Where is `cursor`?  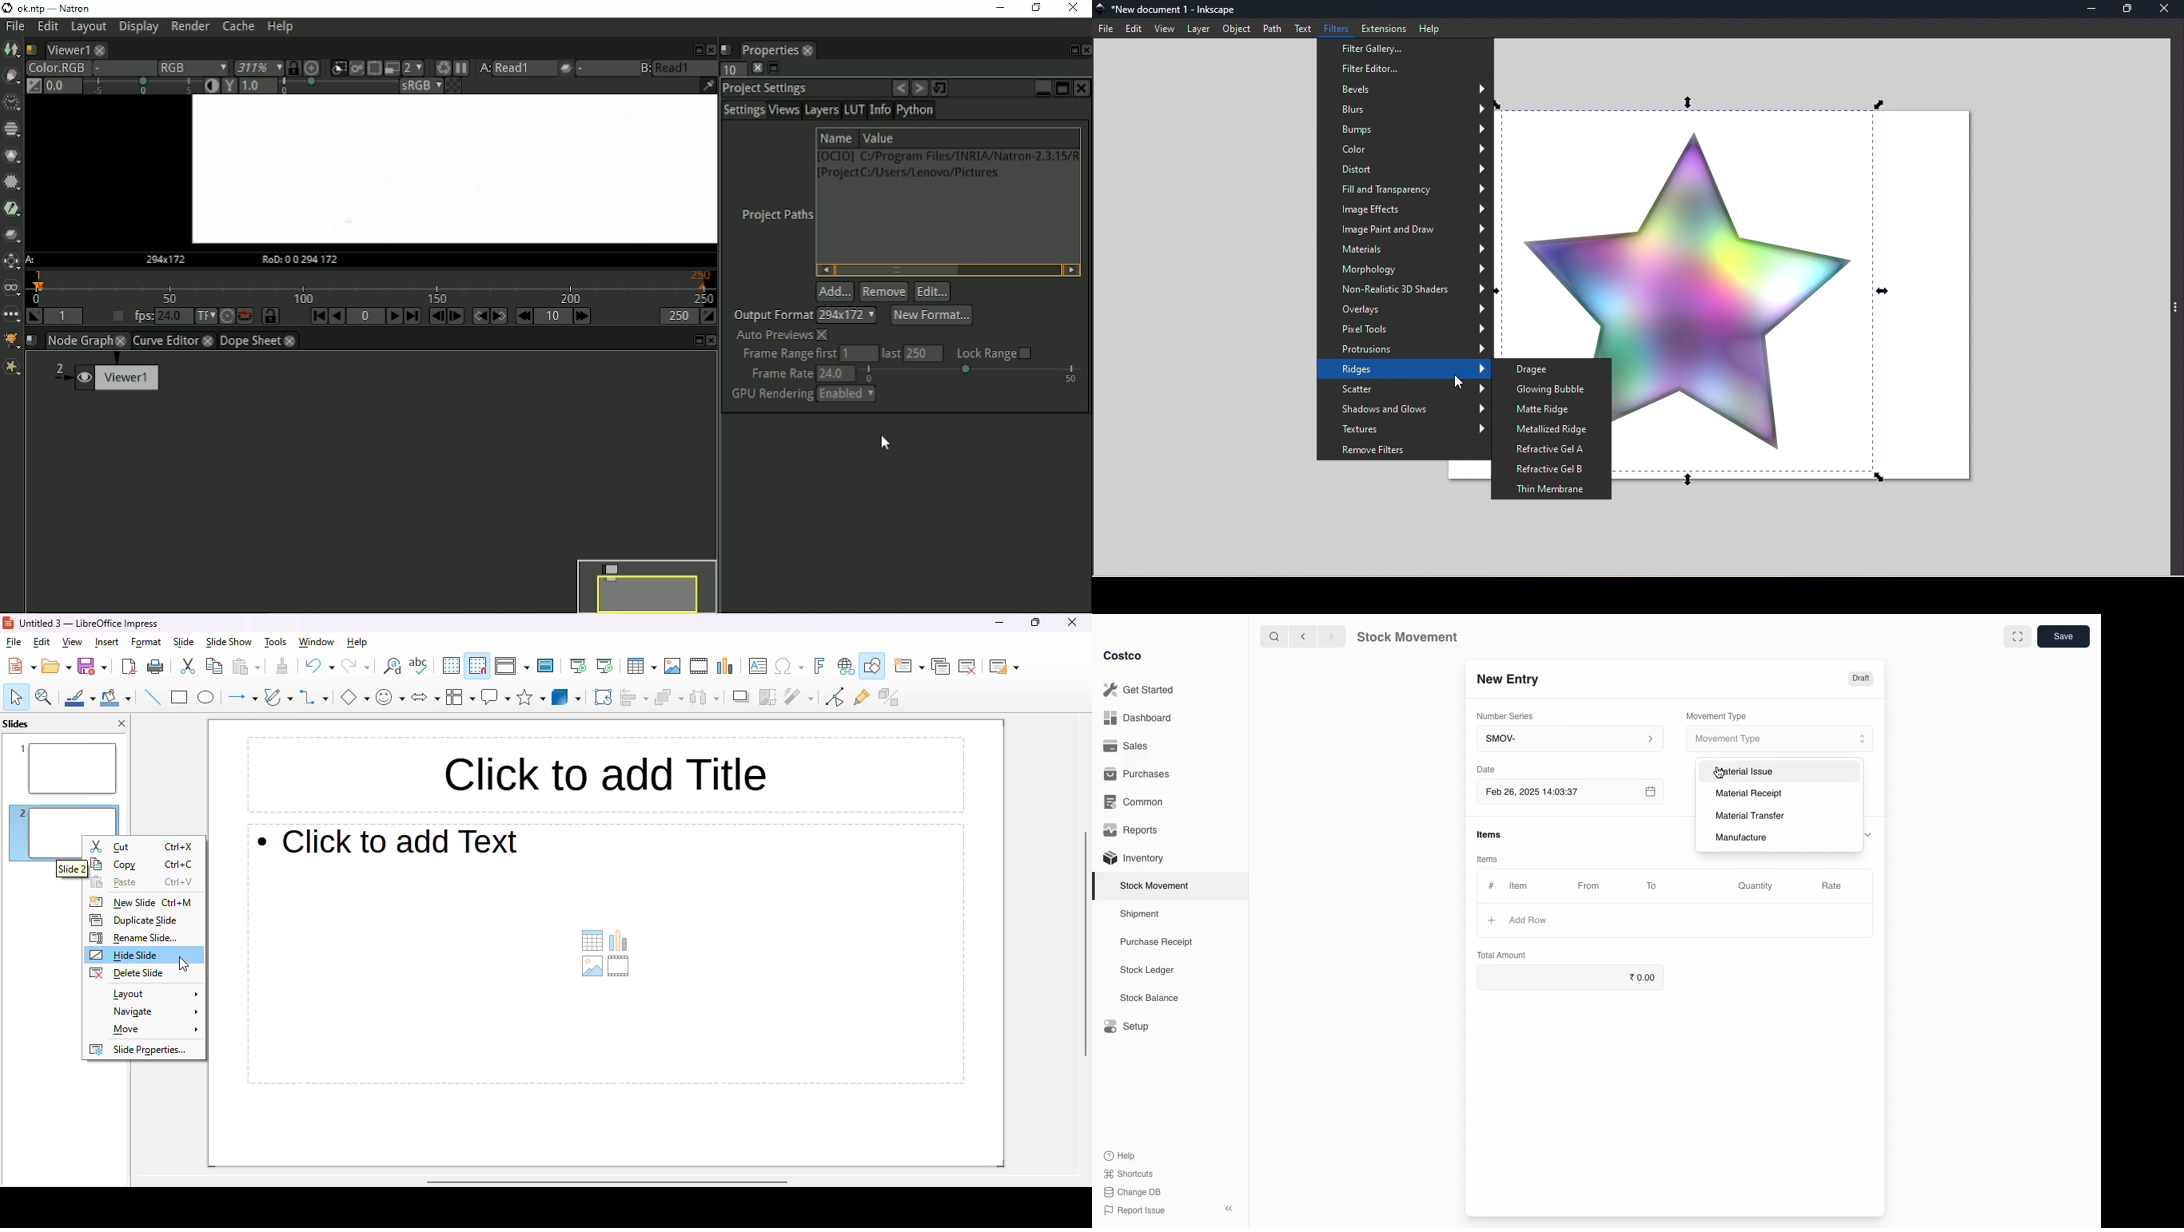
cursor is located at coordinates (185, 965).